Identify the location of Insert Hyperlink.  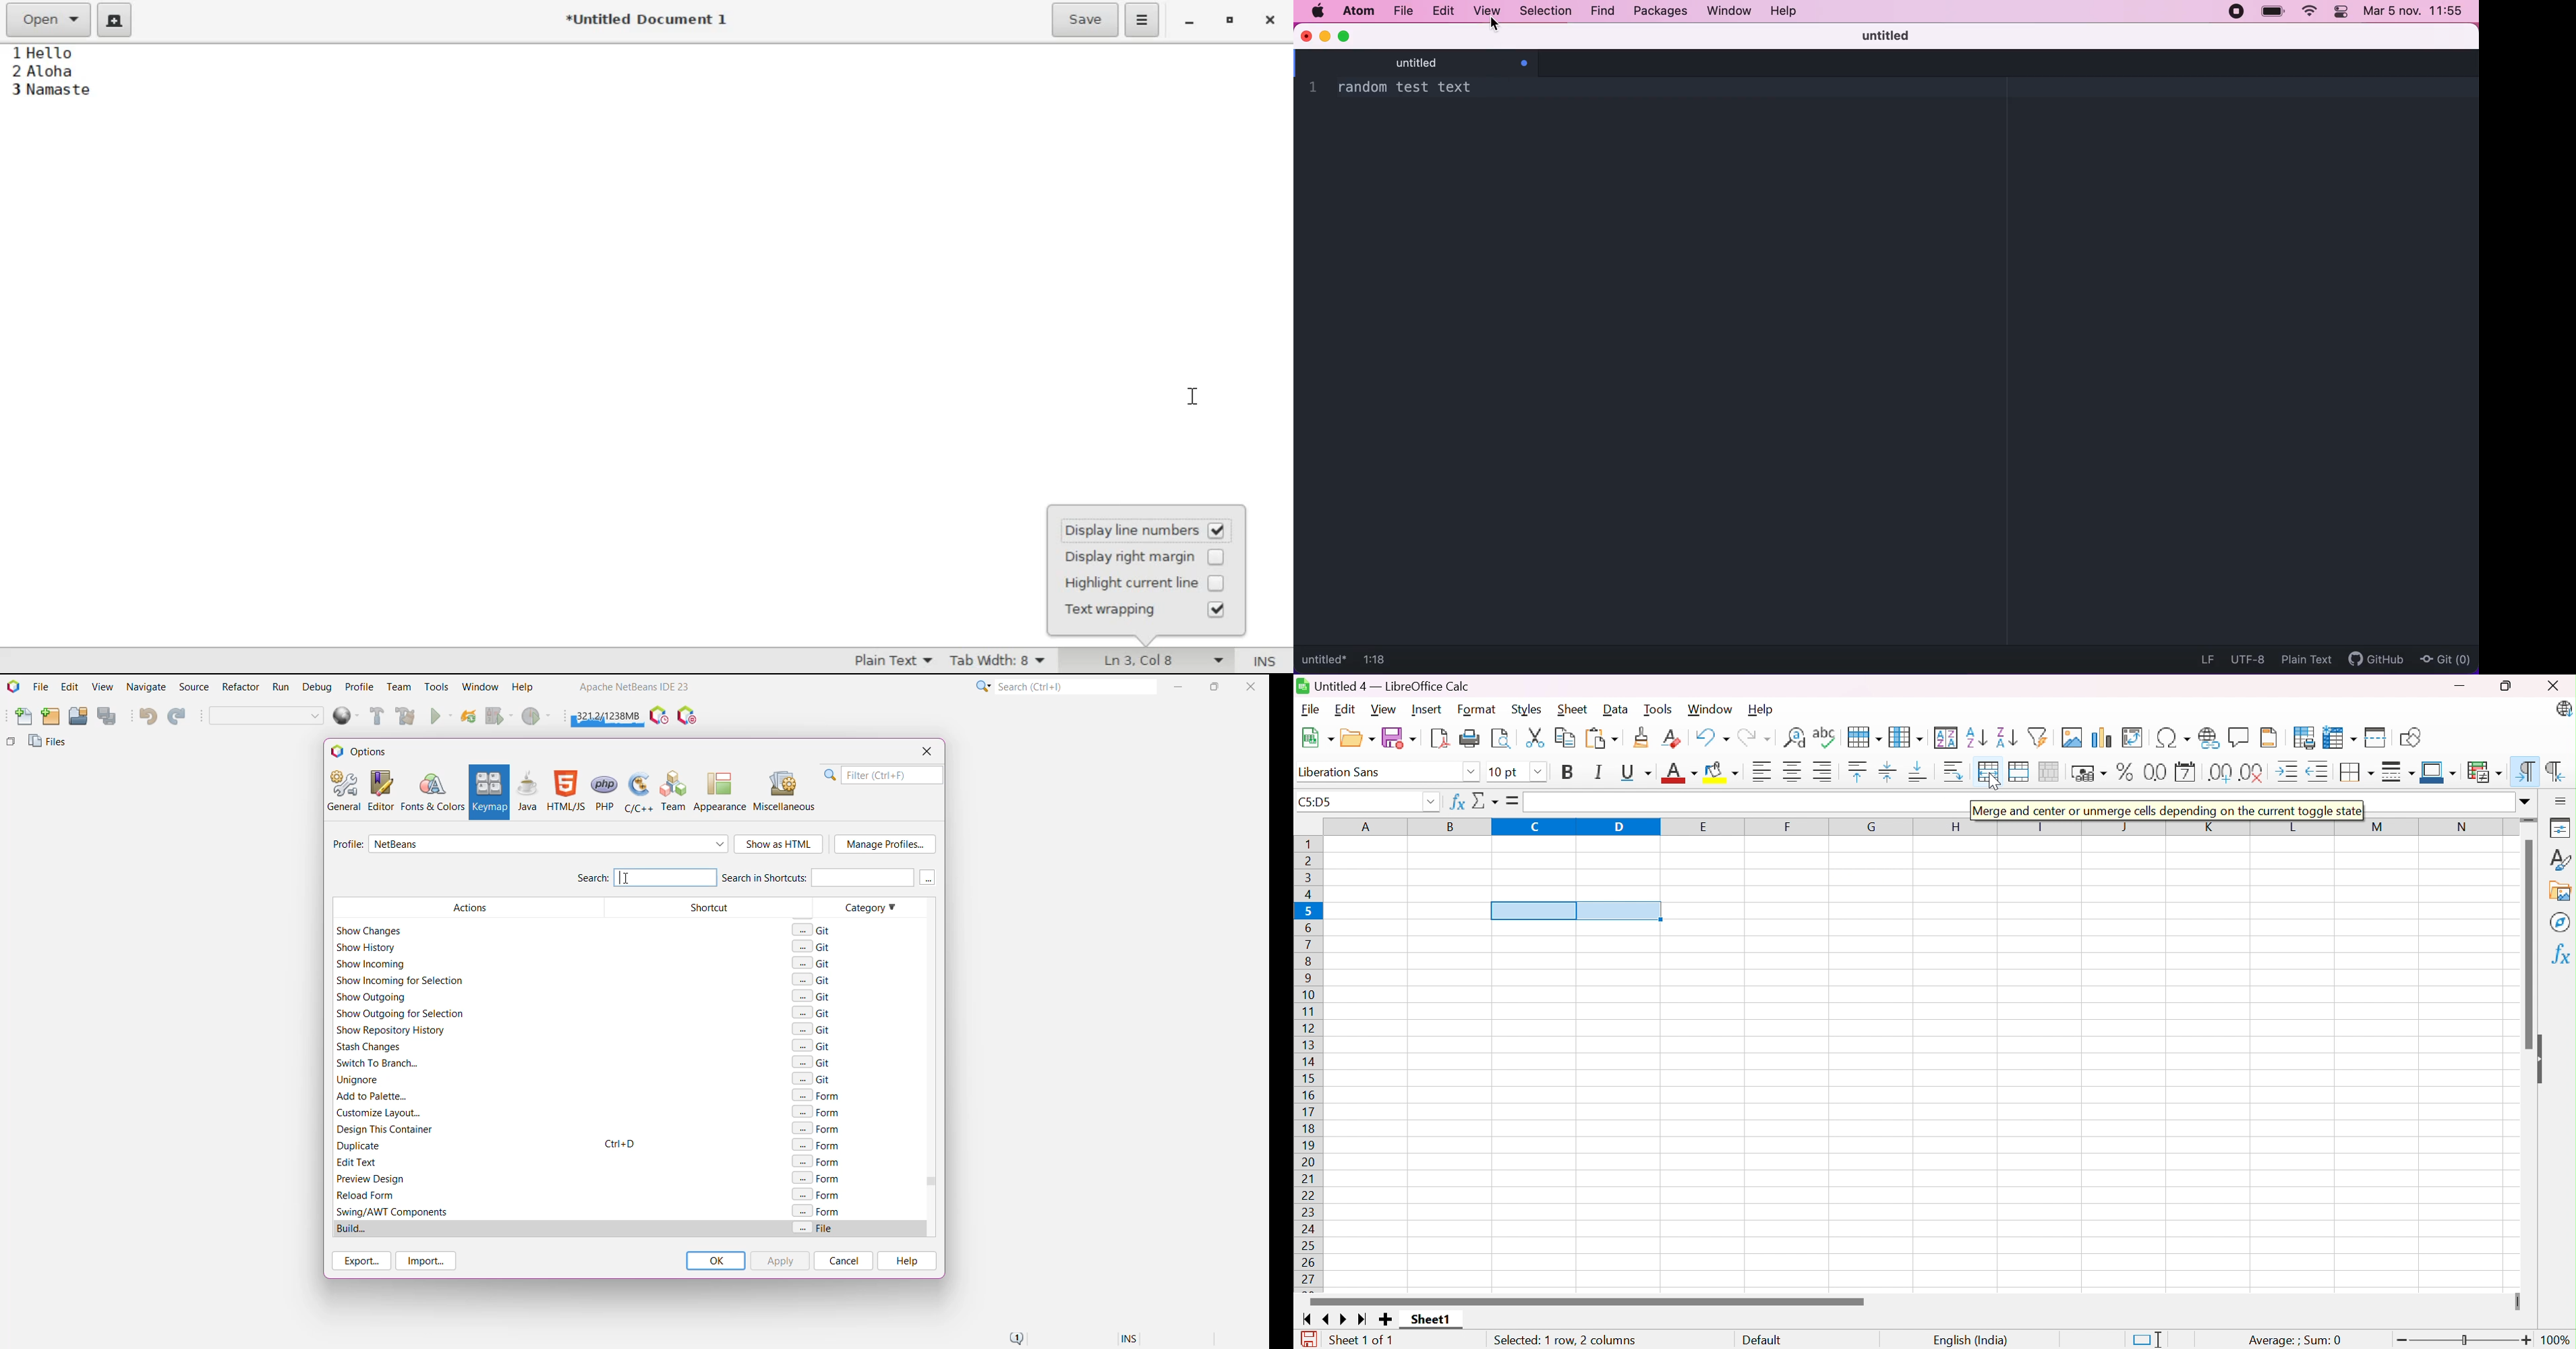
(2207, 737).